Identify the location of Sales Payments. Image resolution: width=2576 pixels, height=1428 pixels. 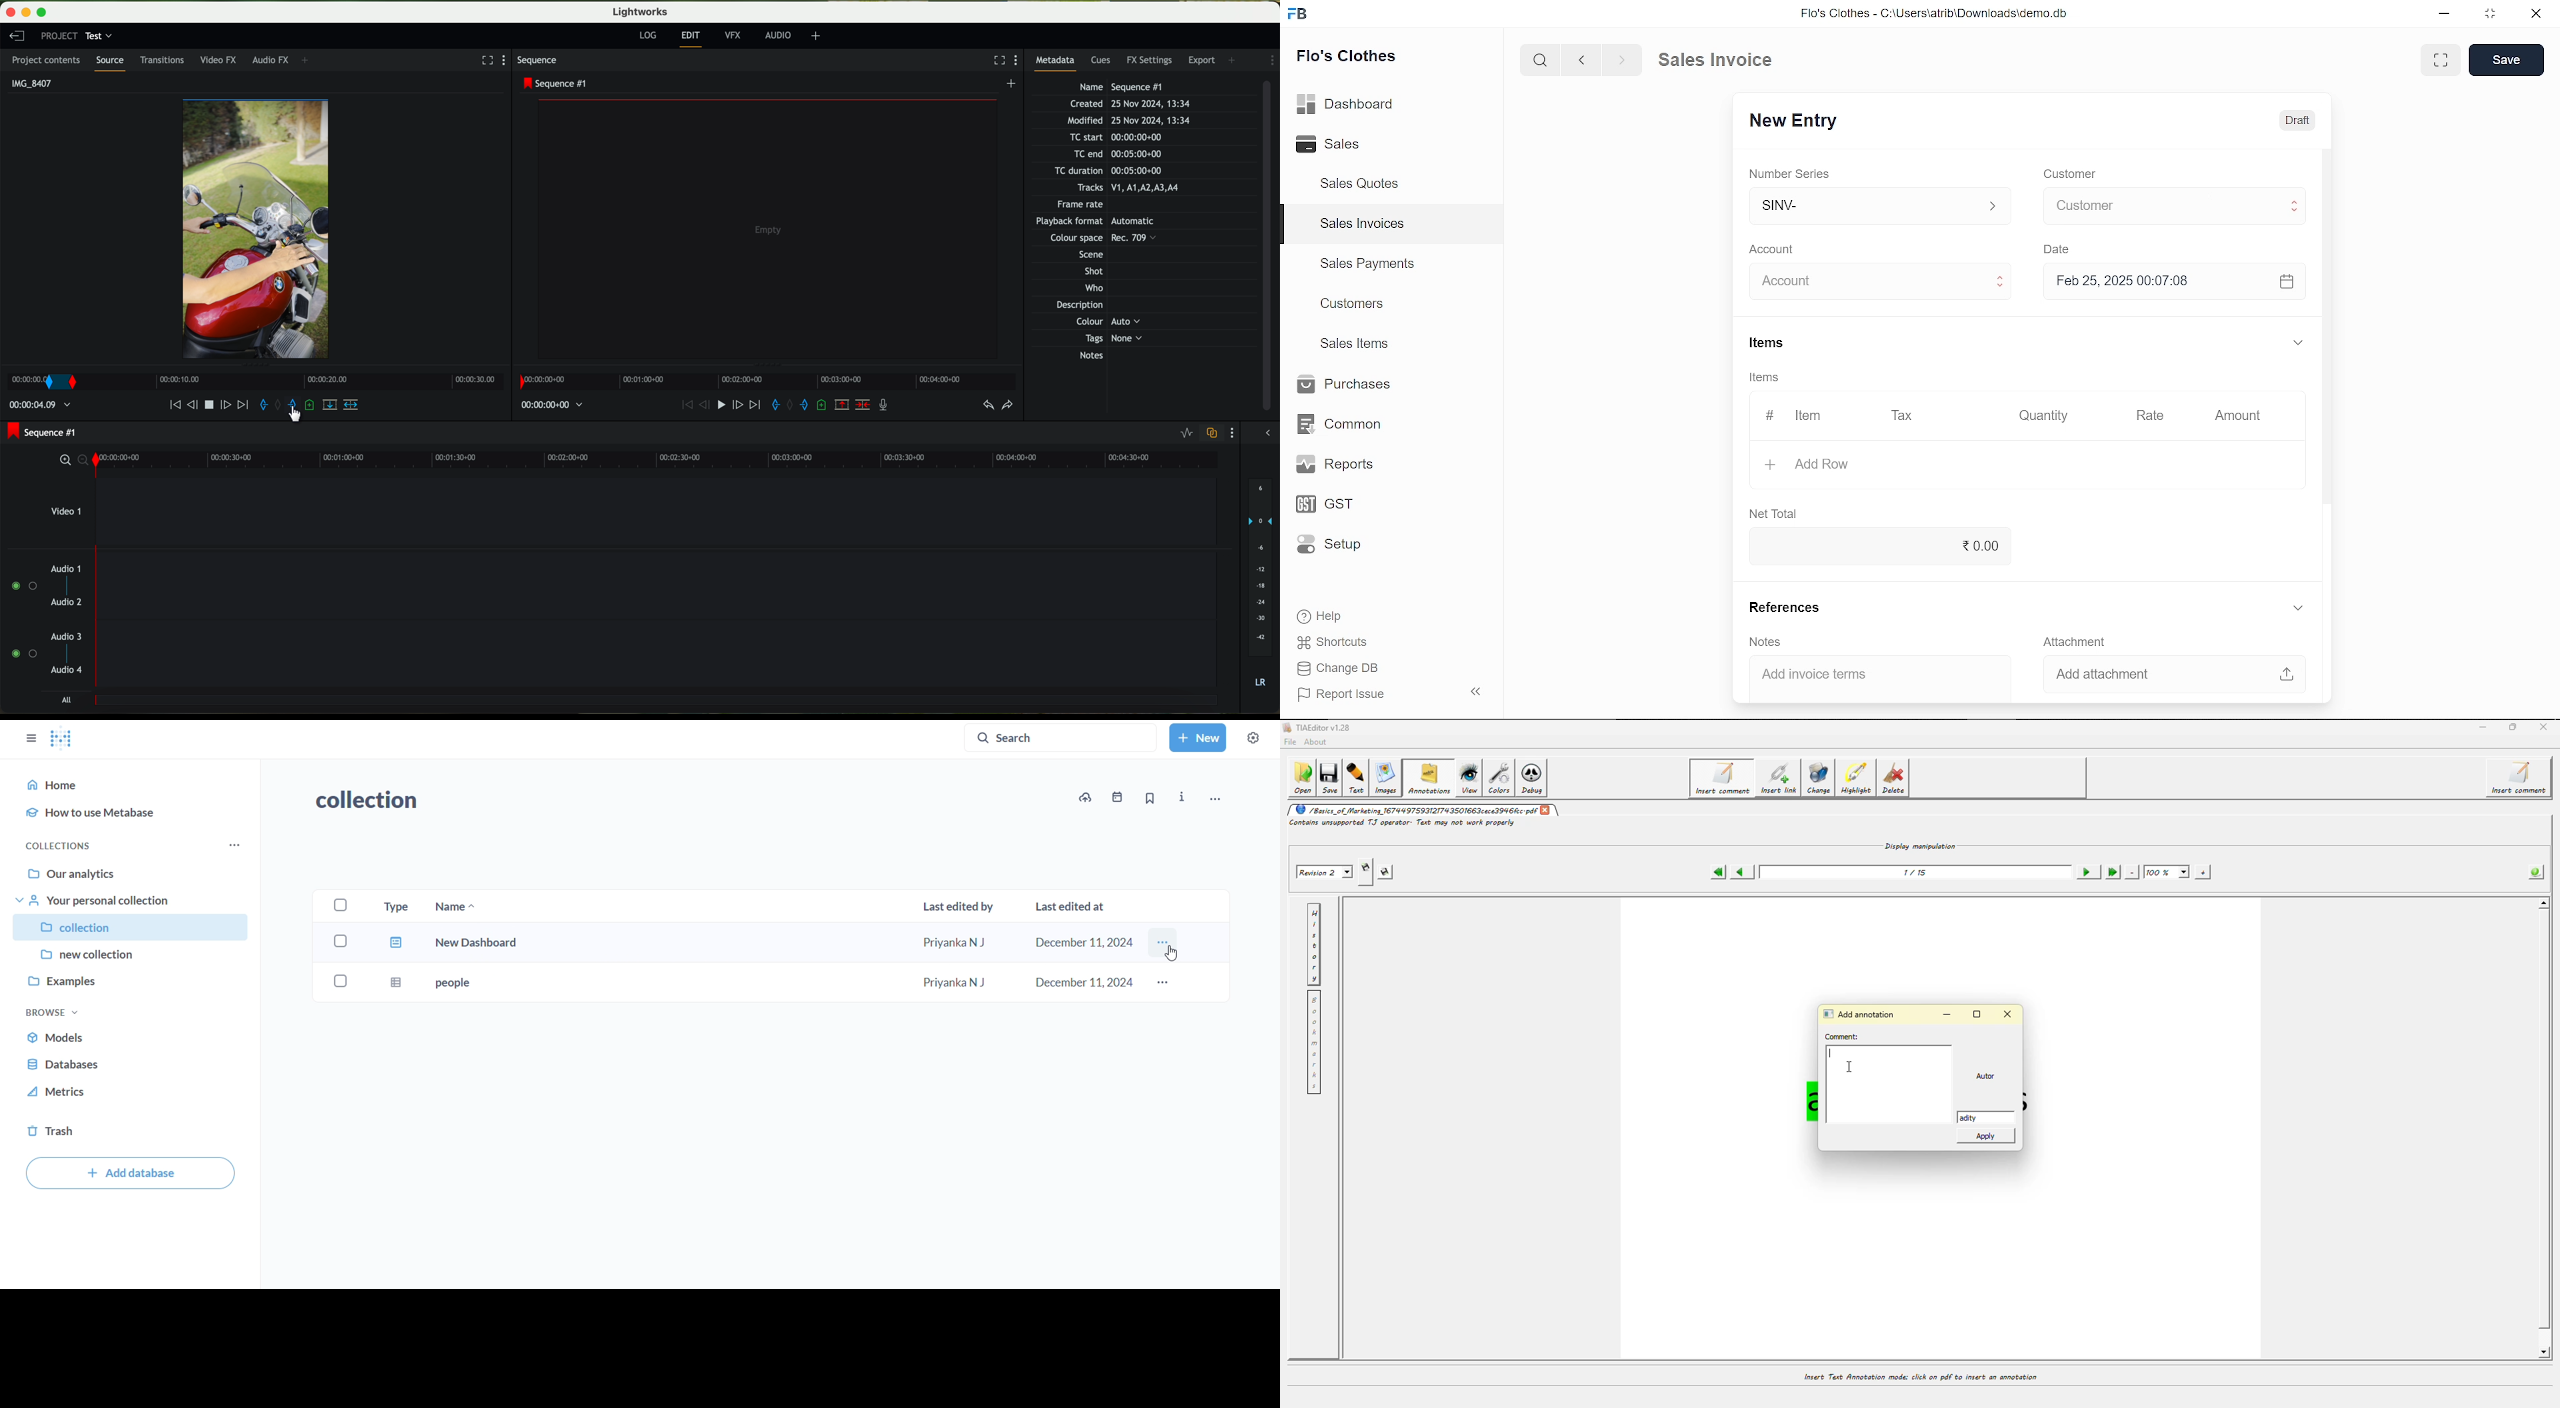
(1367, 264).